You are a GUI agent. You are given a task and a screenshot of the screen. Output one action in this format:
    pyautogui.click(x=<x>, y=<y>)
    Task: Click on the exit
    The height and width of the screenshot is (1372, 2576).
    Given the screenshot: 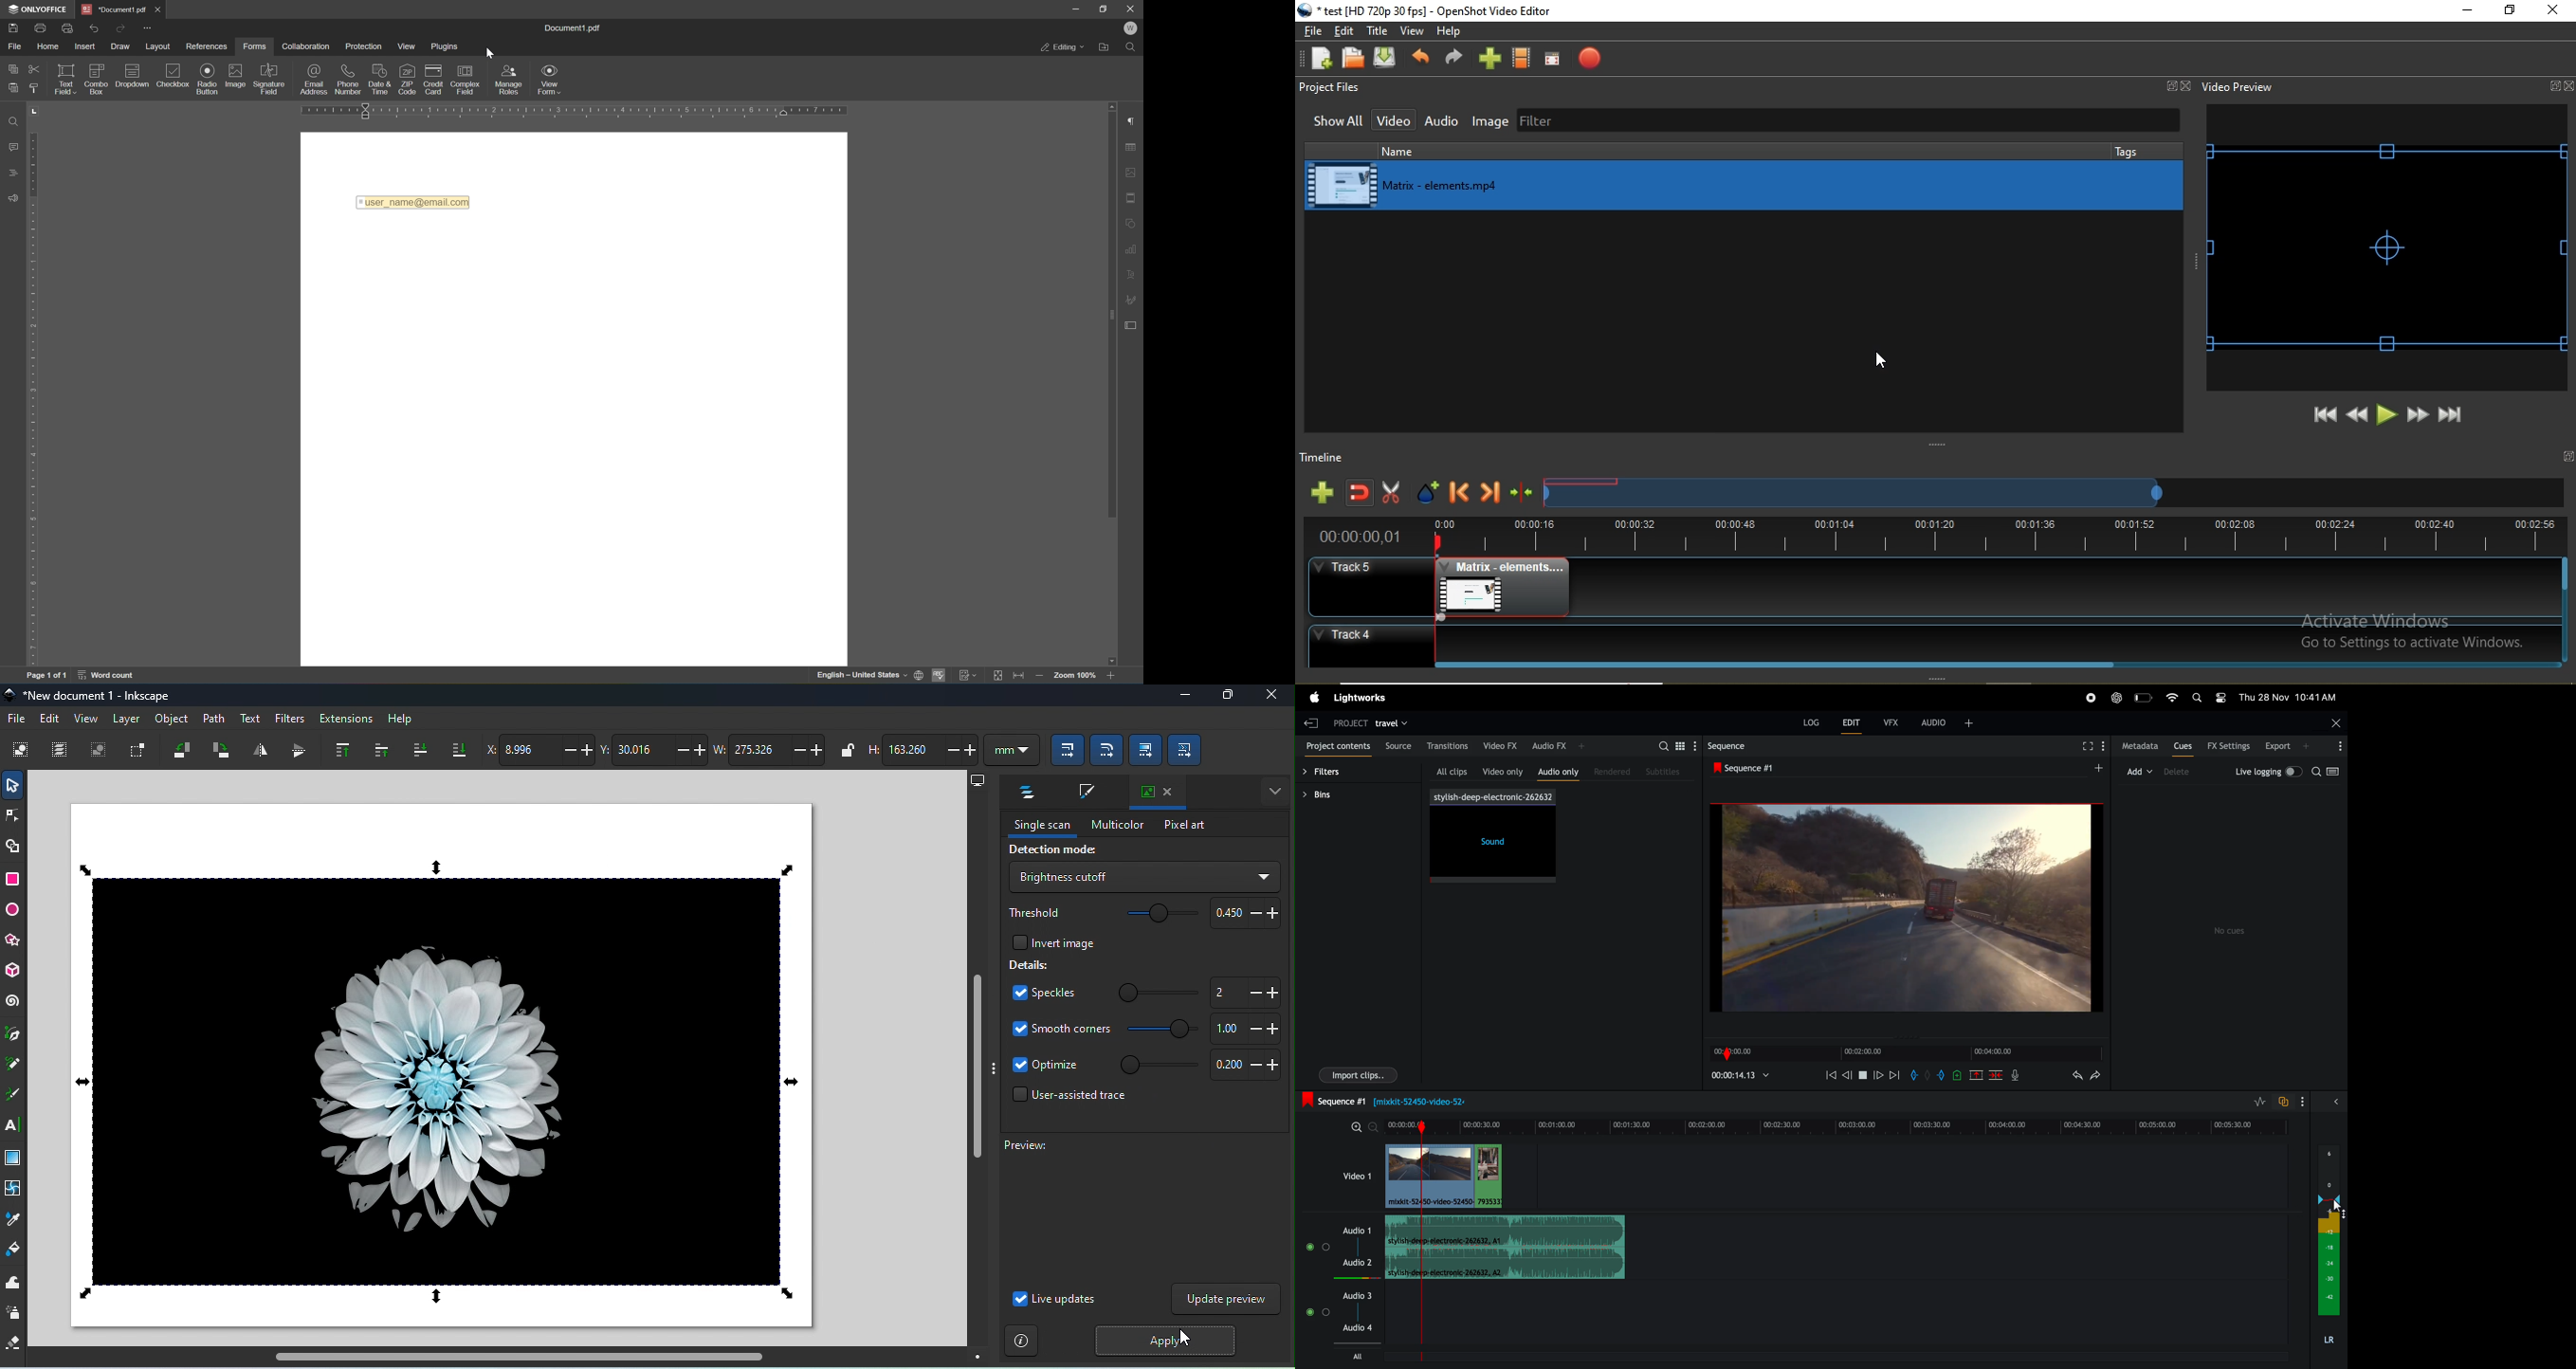 What is the action you would take?
    pyautogui.click(x=1312, y=721)
    